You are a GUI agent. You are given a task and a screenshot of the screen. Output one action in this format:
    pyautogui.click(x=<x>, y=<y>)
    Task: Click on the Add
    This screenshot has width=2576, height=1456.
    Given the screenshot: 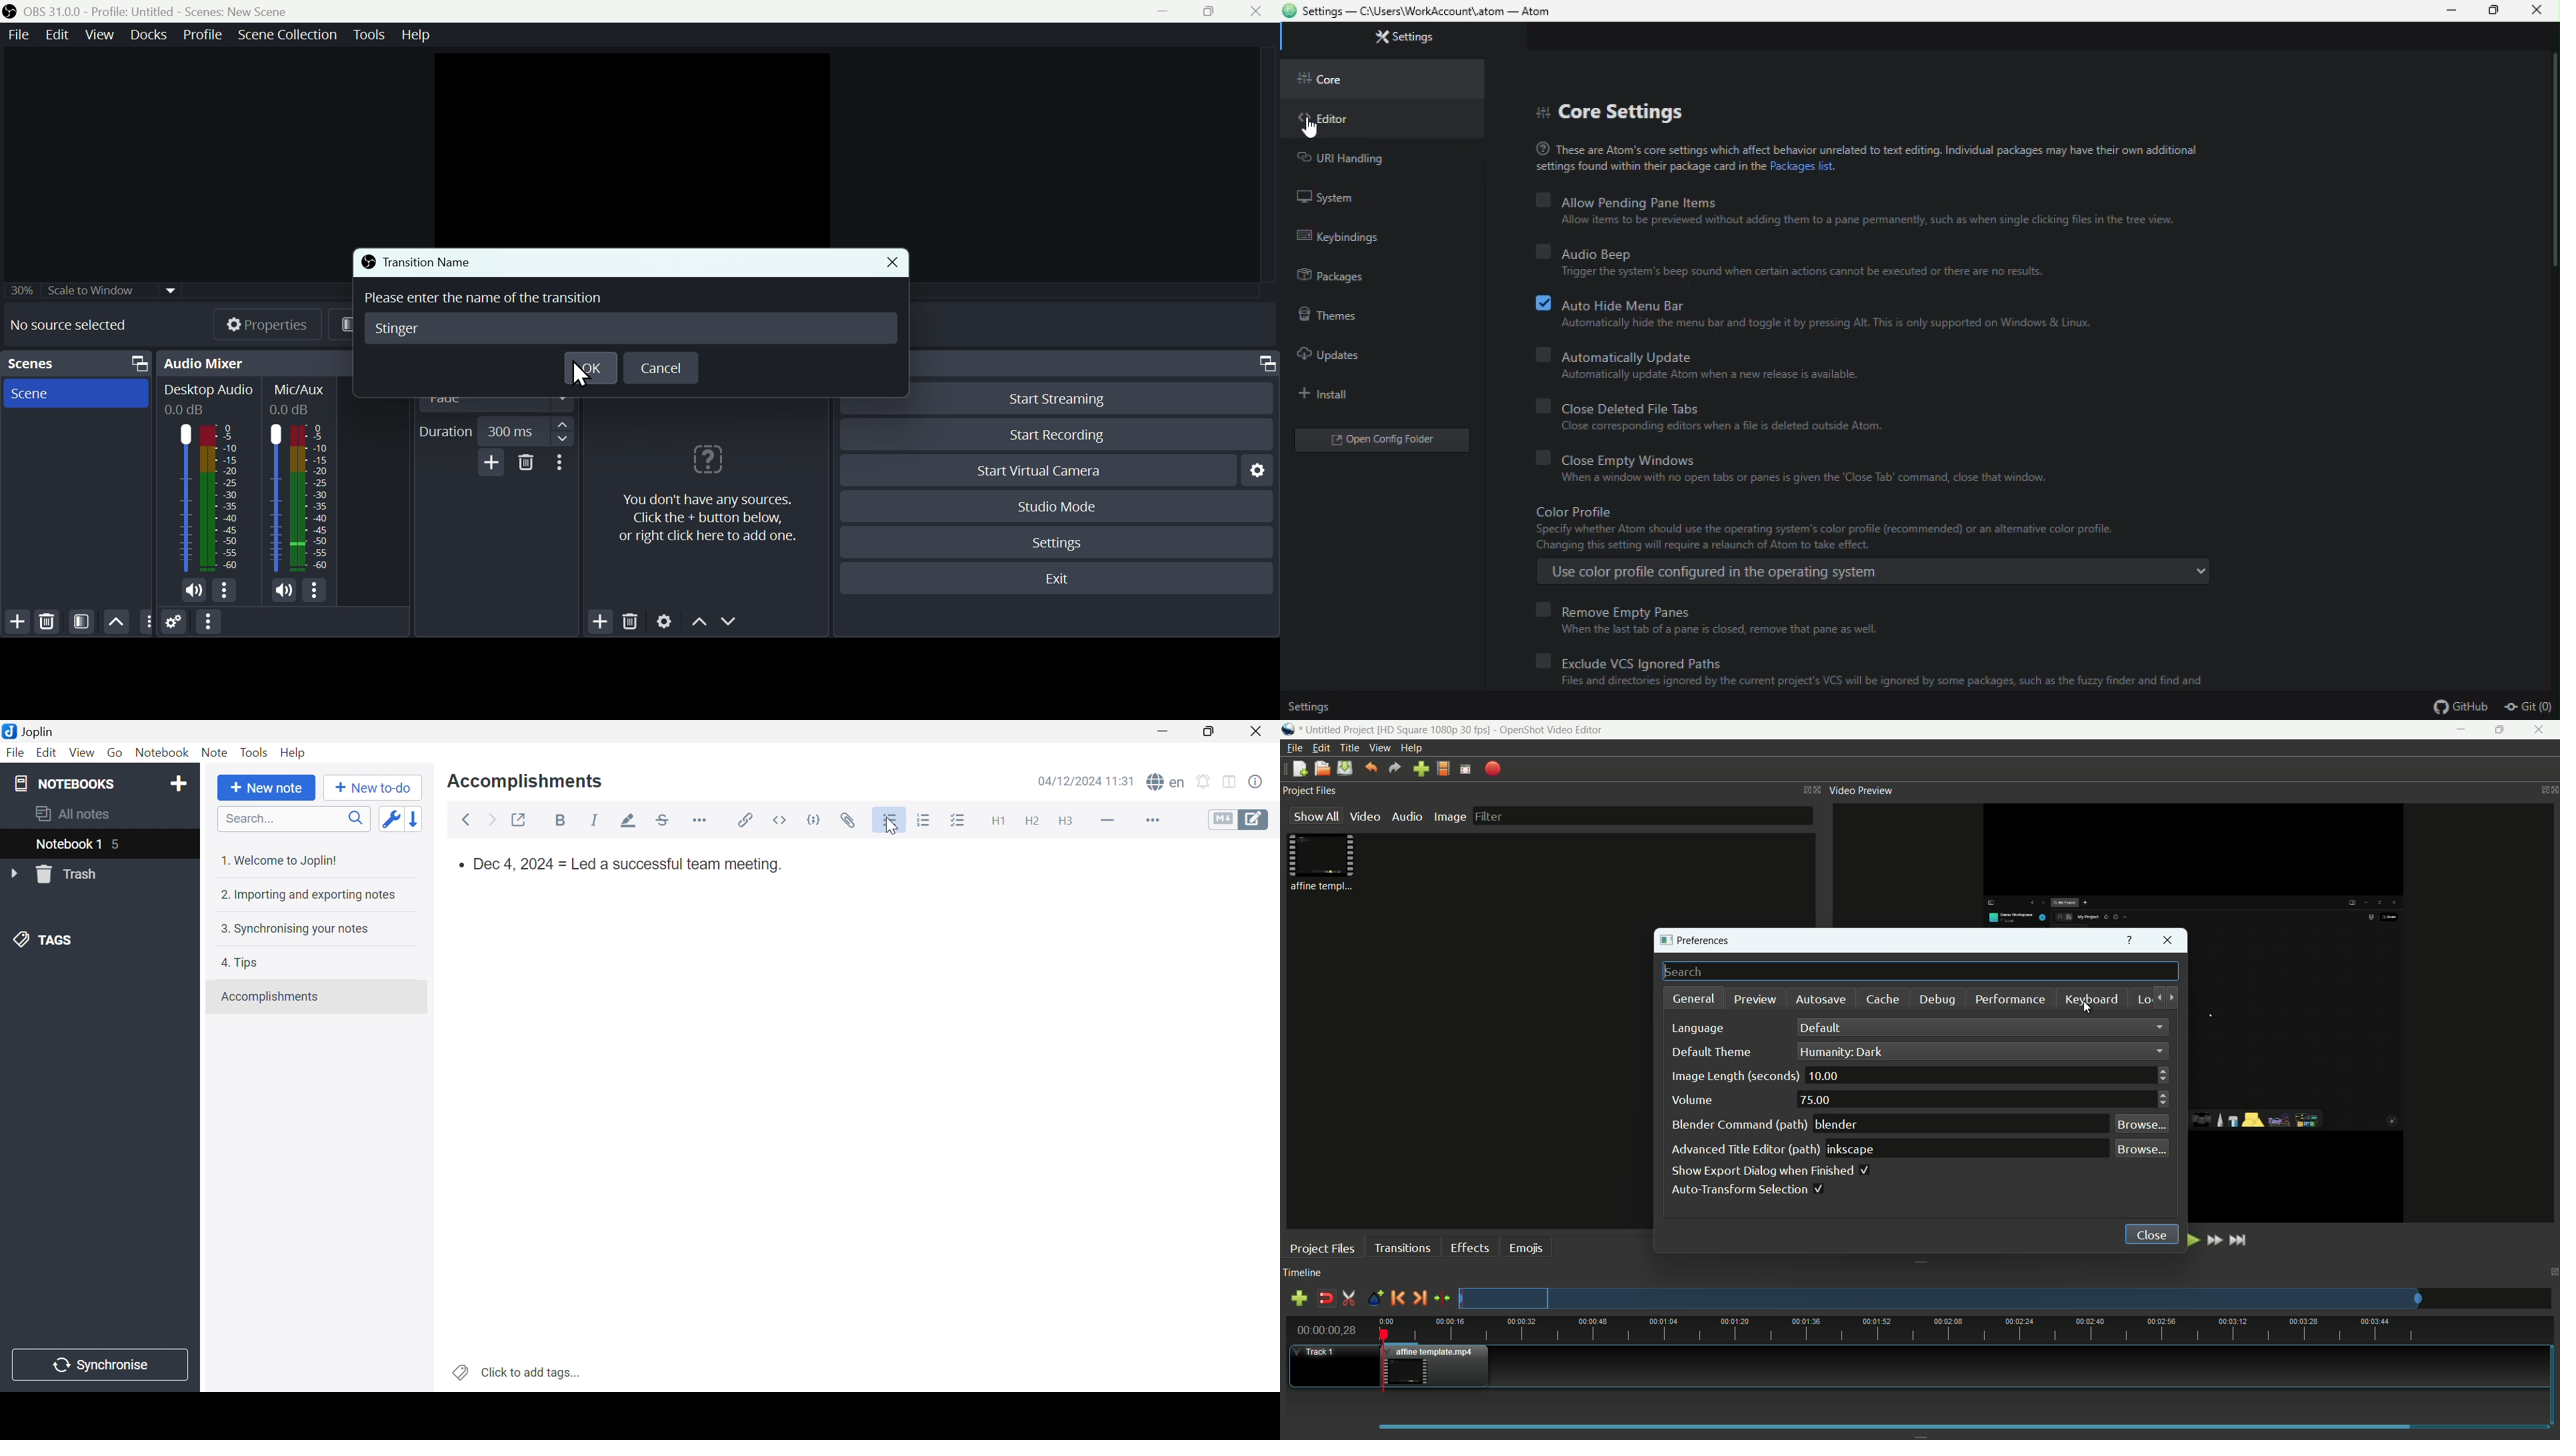 What is the action you would take?
    pyautogui.click(x=17, y=622)
    